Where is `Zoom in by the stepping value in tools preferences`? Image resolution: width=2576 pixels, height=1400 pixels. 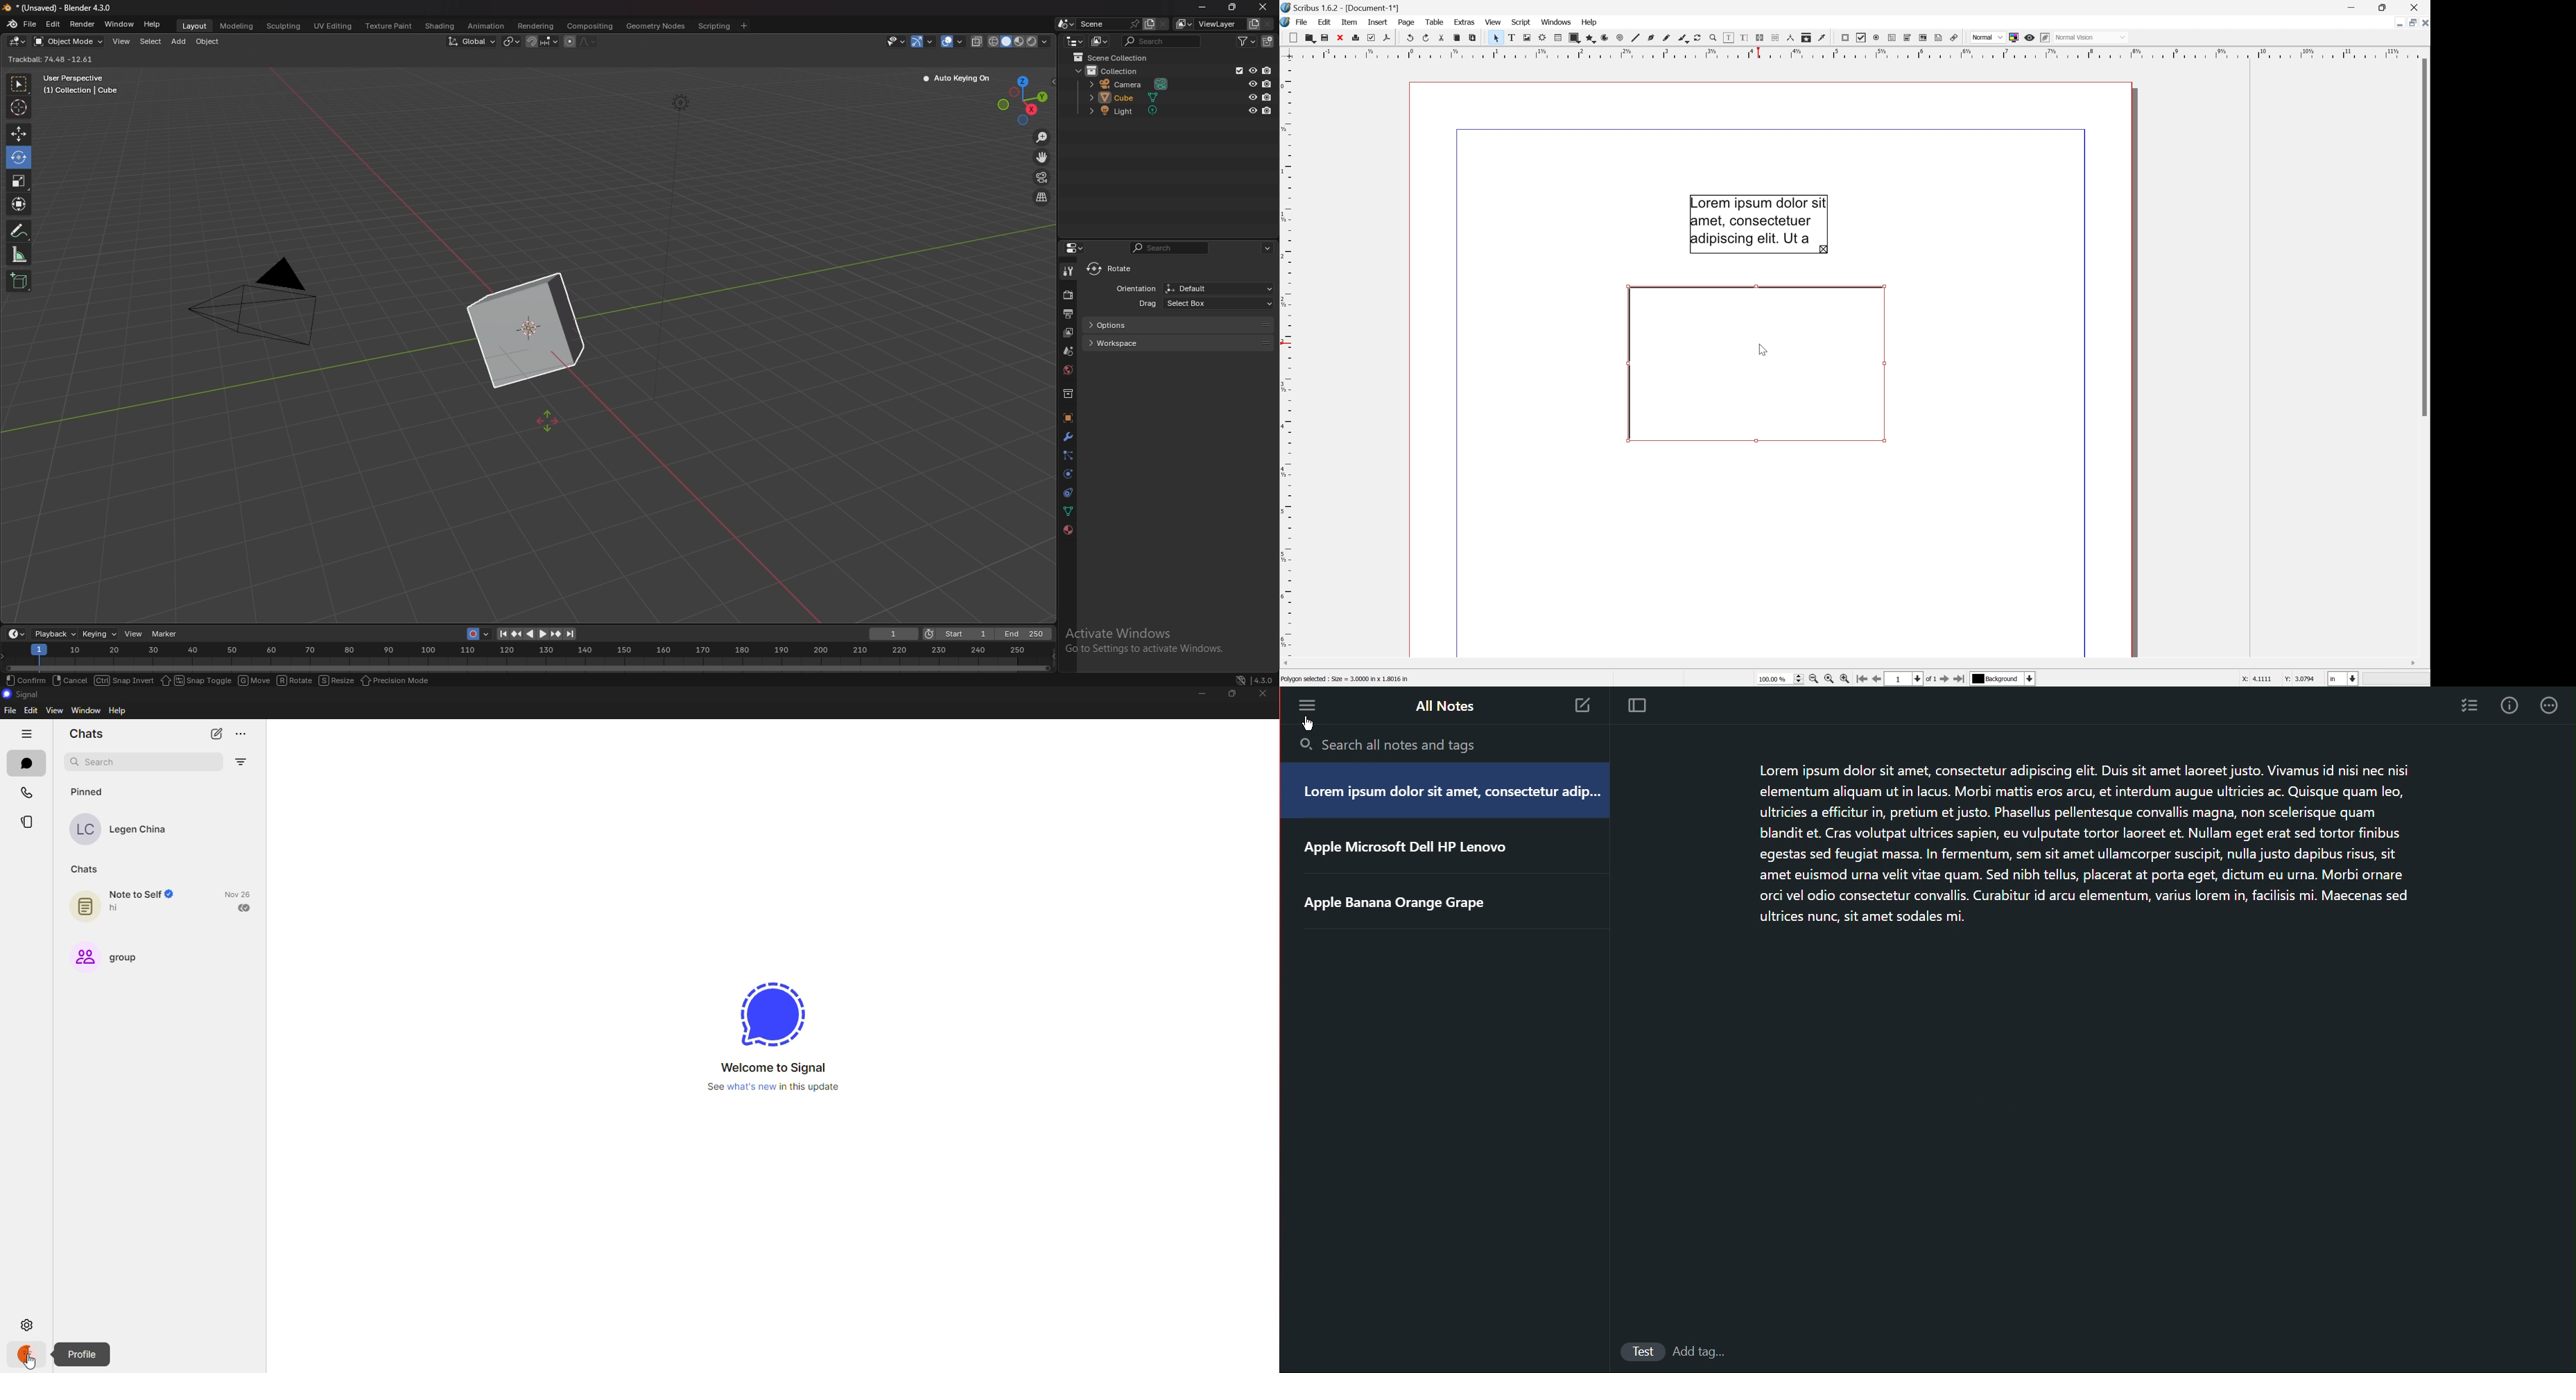
Zoom in by the stepping value in tools preferences is located at coordinates (1849, 679).